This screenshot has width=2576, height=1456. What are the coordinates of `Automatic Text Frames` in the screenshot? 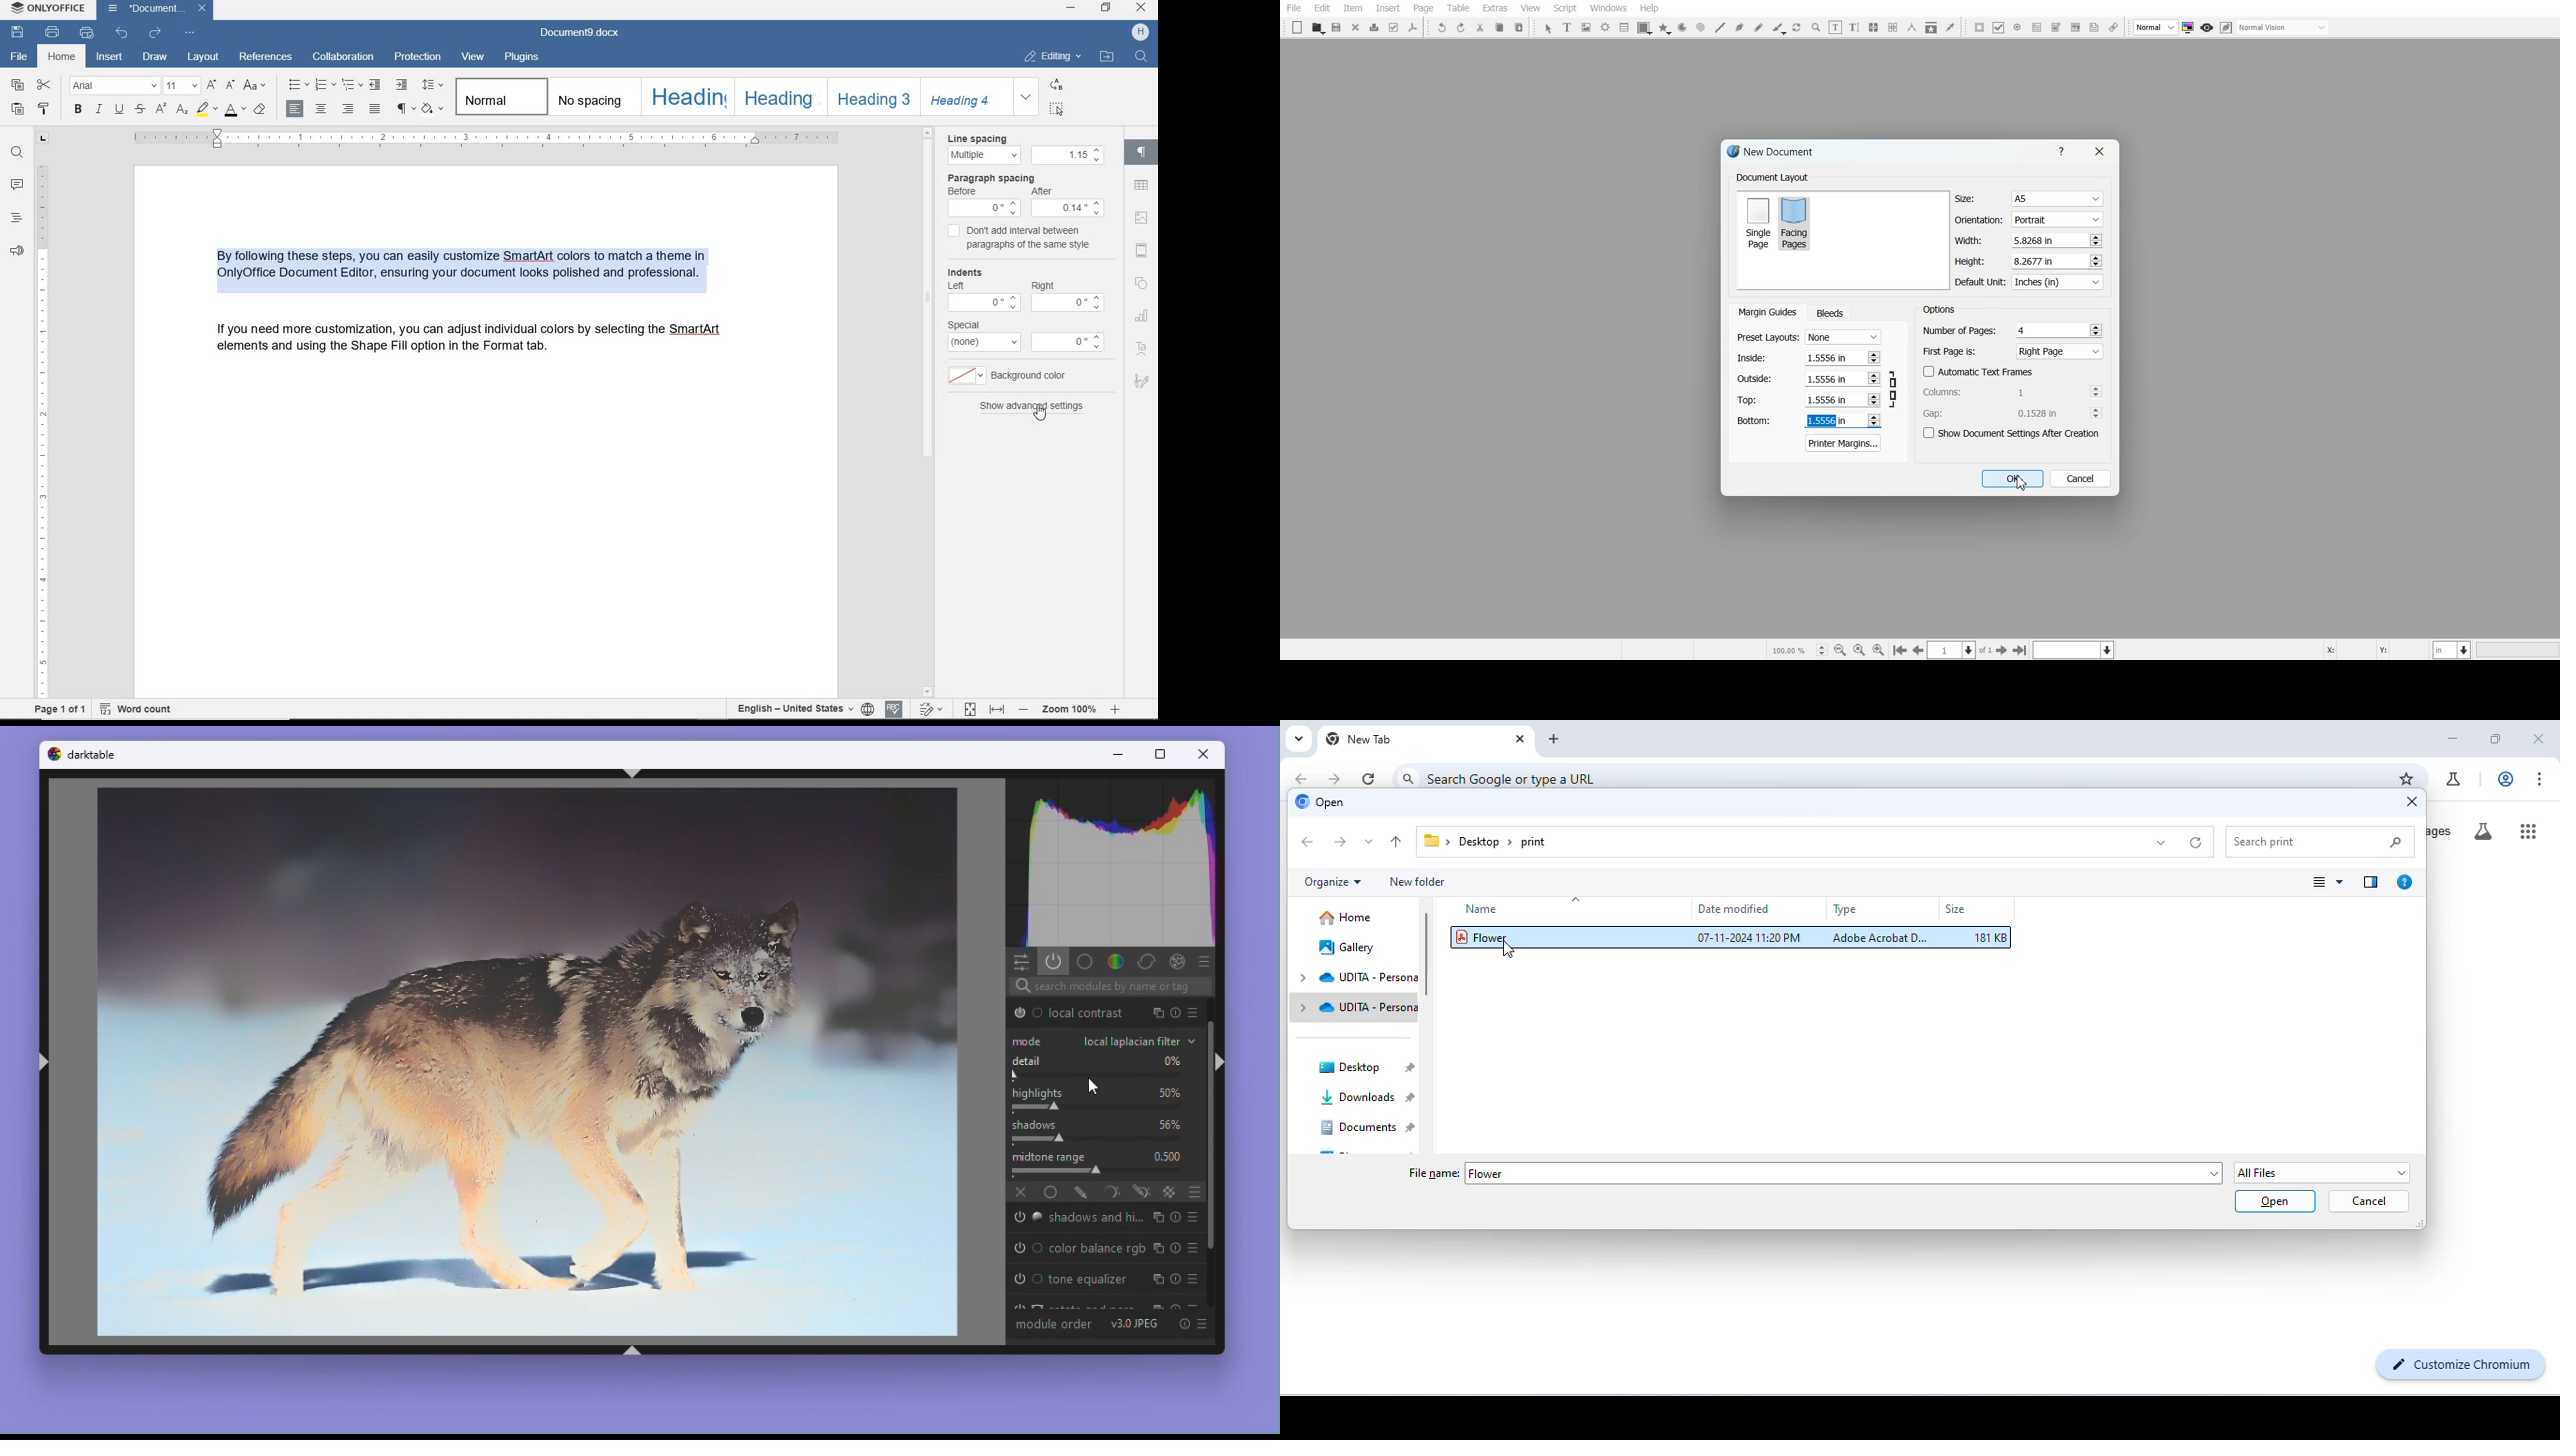 It's located at (1979, 371).